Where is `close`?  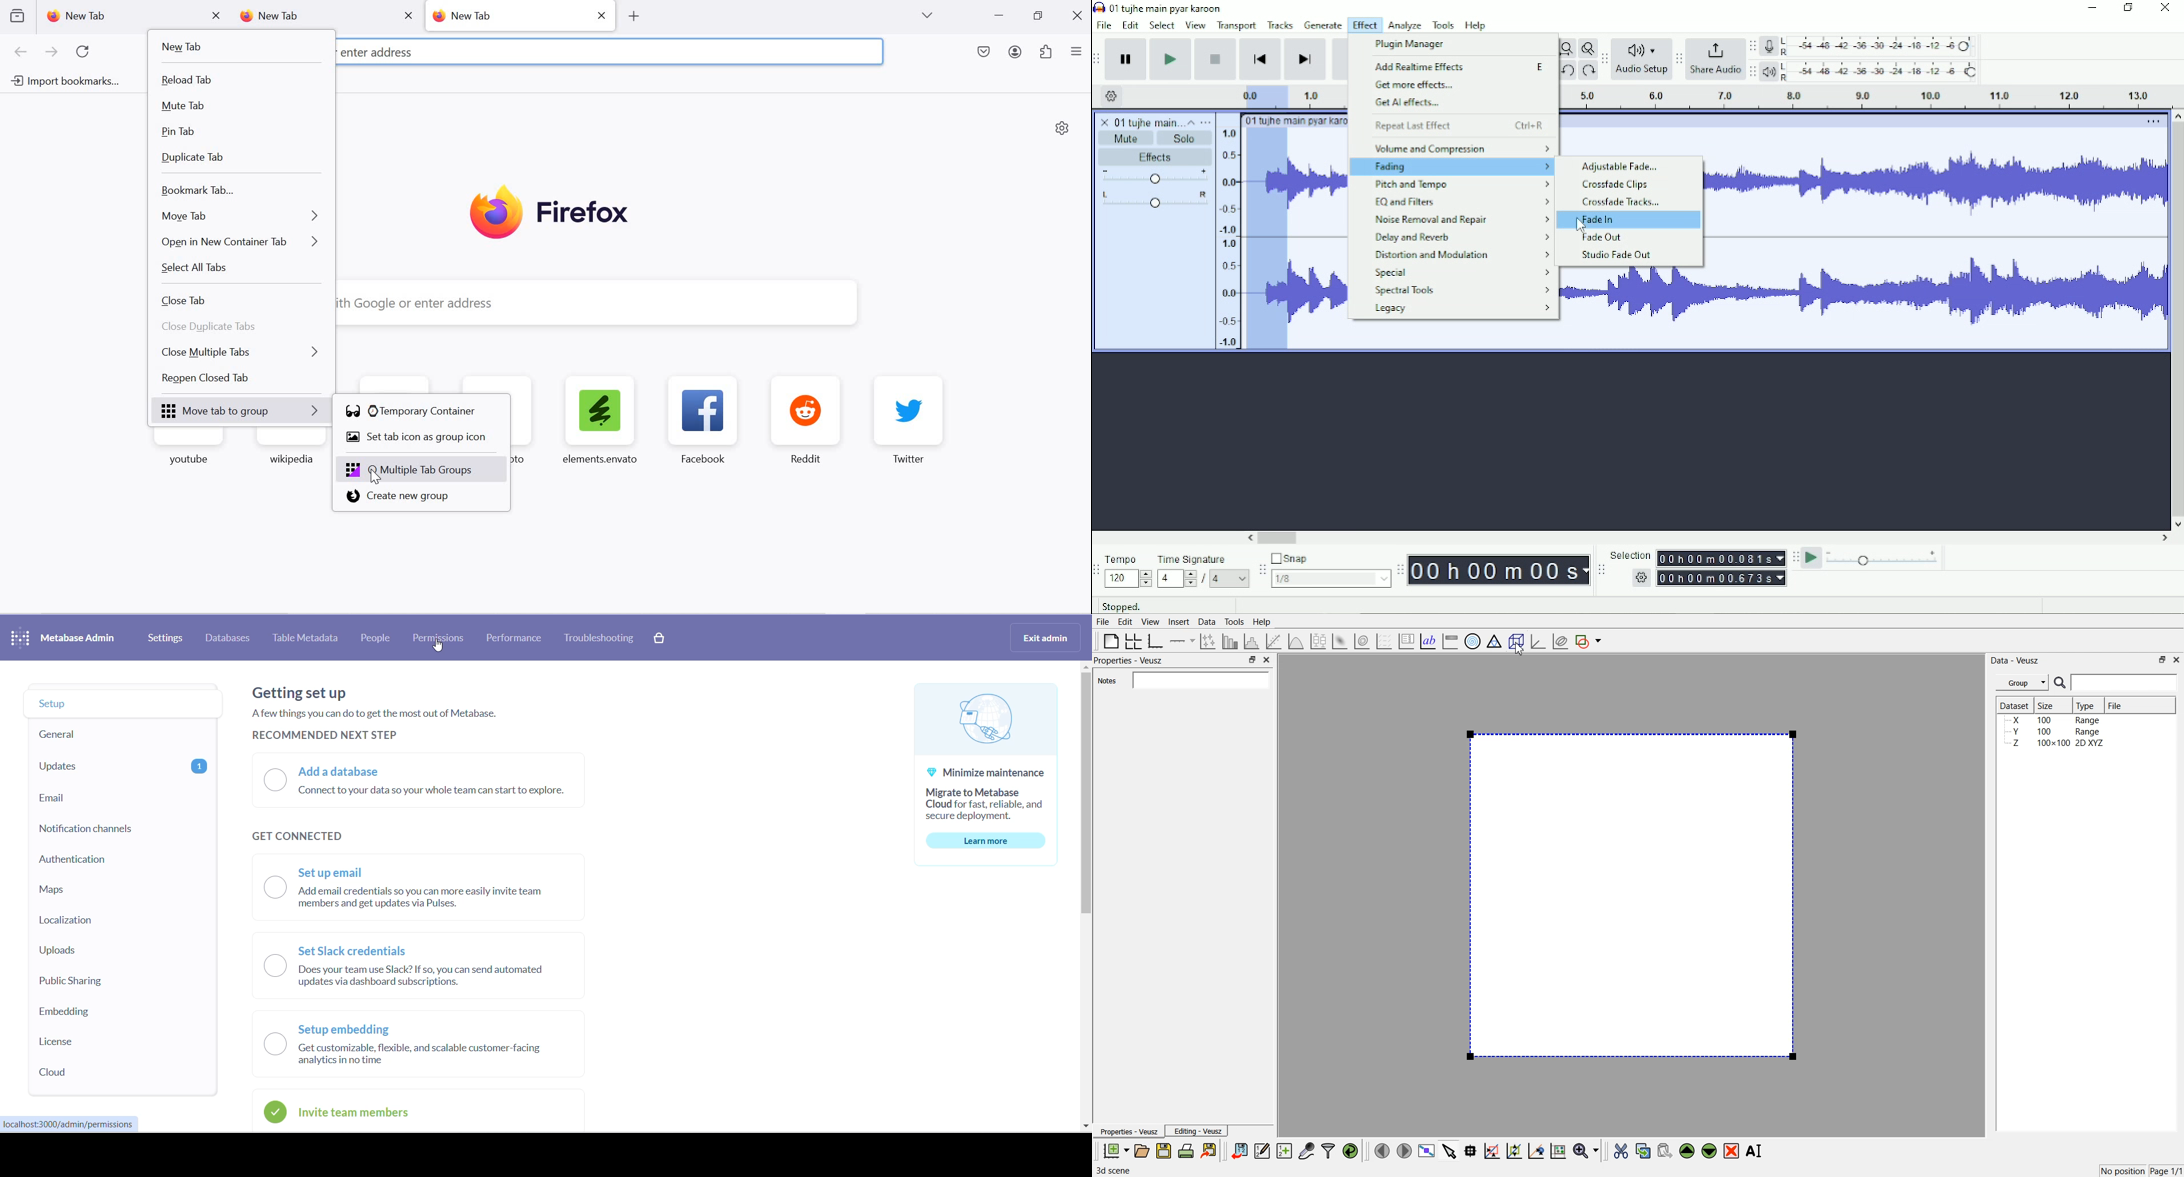 close is located at coordinates (604, 14).